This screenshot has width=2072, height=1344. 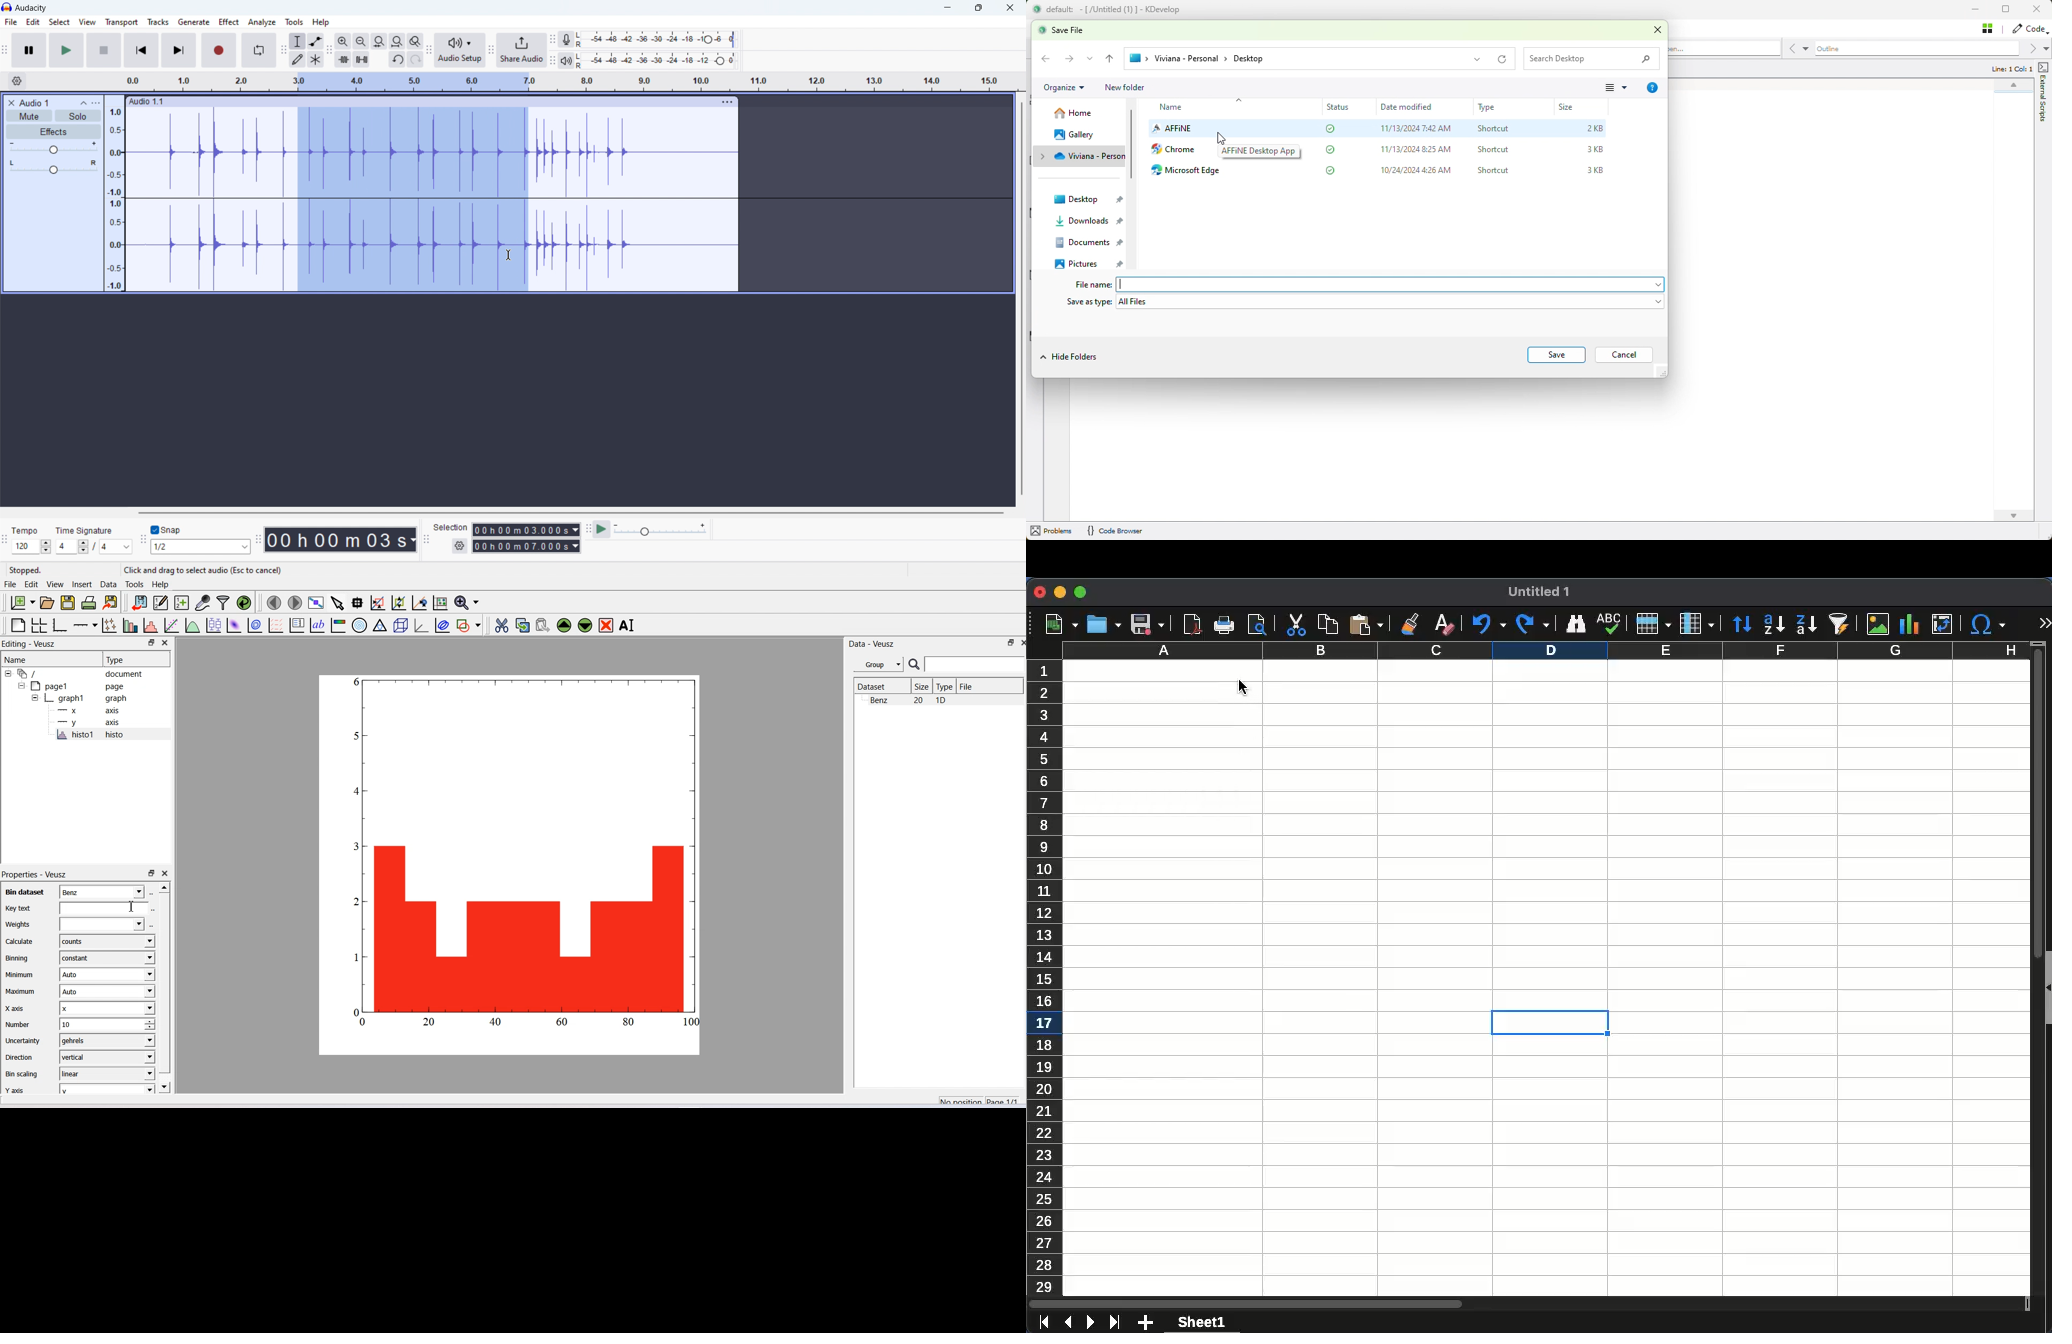 I want to click on chart, so click(x=1909, y=624).